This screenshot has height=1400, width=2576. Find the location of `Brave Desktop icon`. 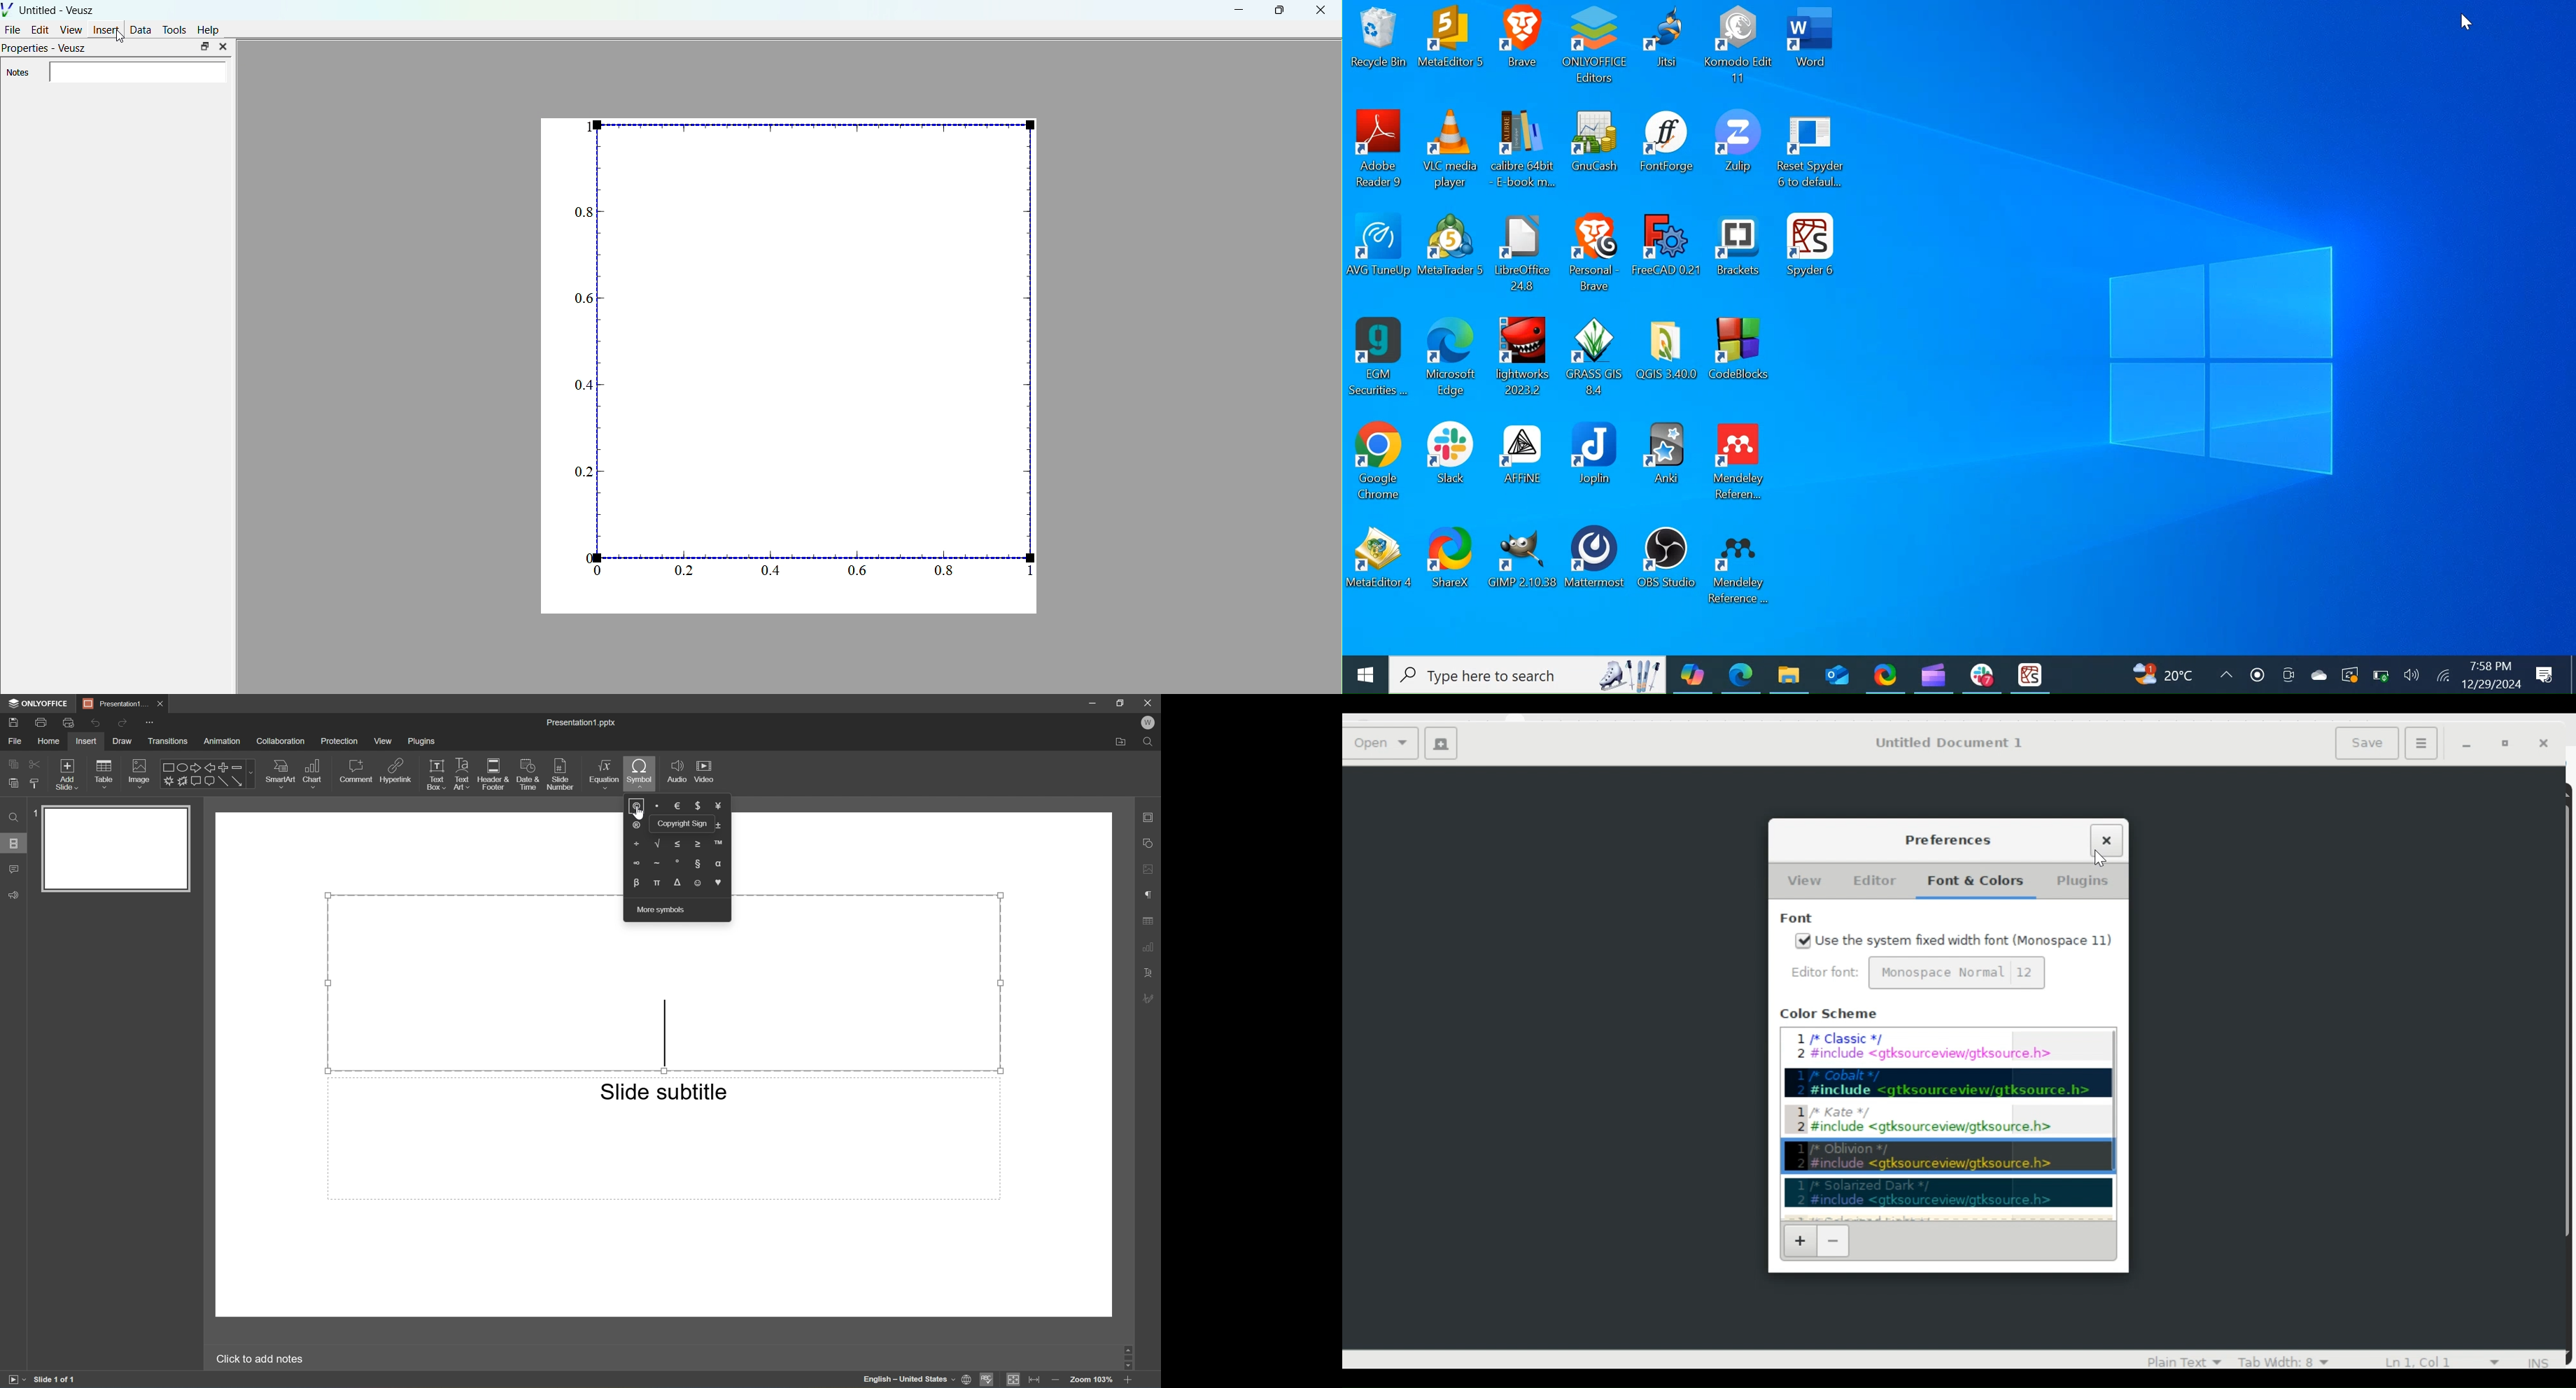

Brave Desktop icon is located at coordinates (1523, 44).